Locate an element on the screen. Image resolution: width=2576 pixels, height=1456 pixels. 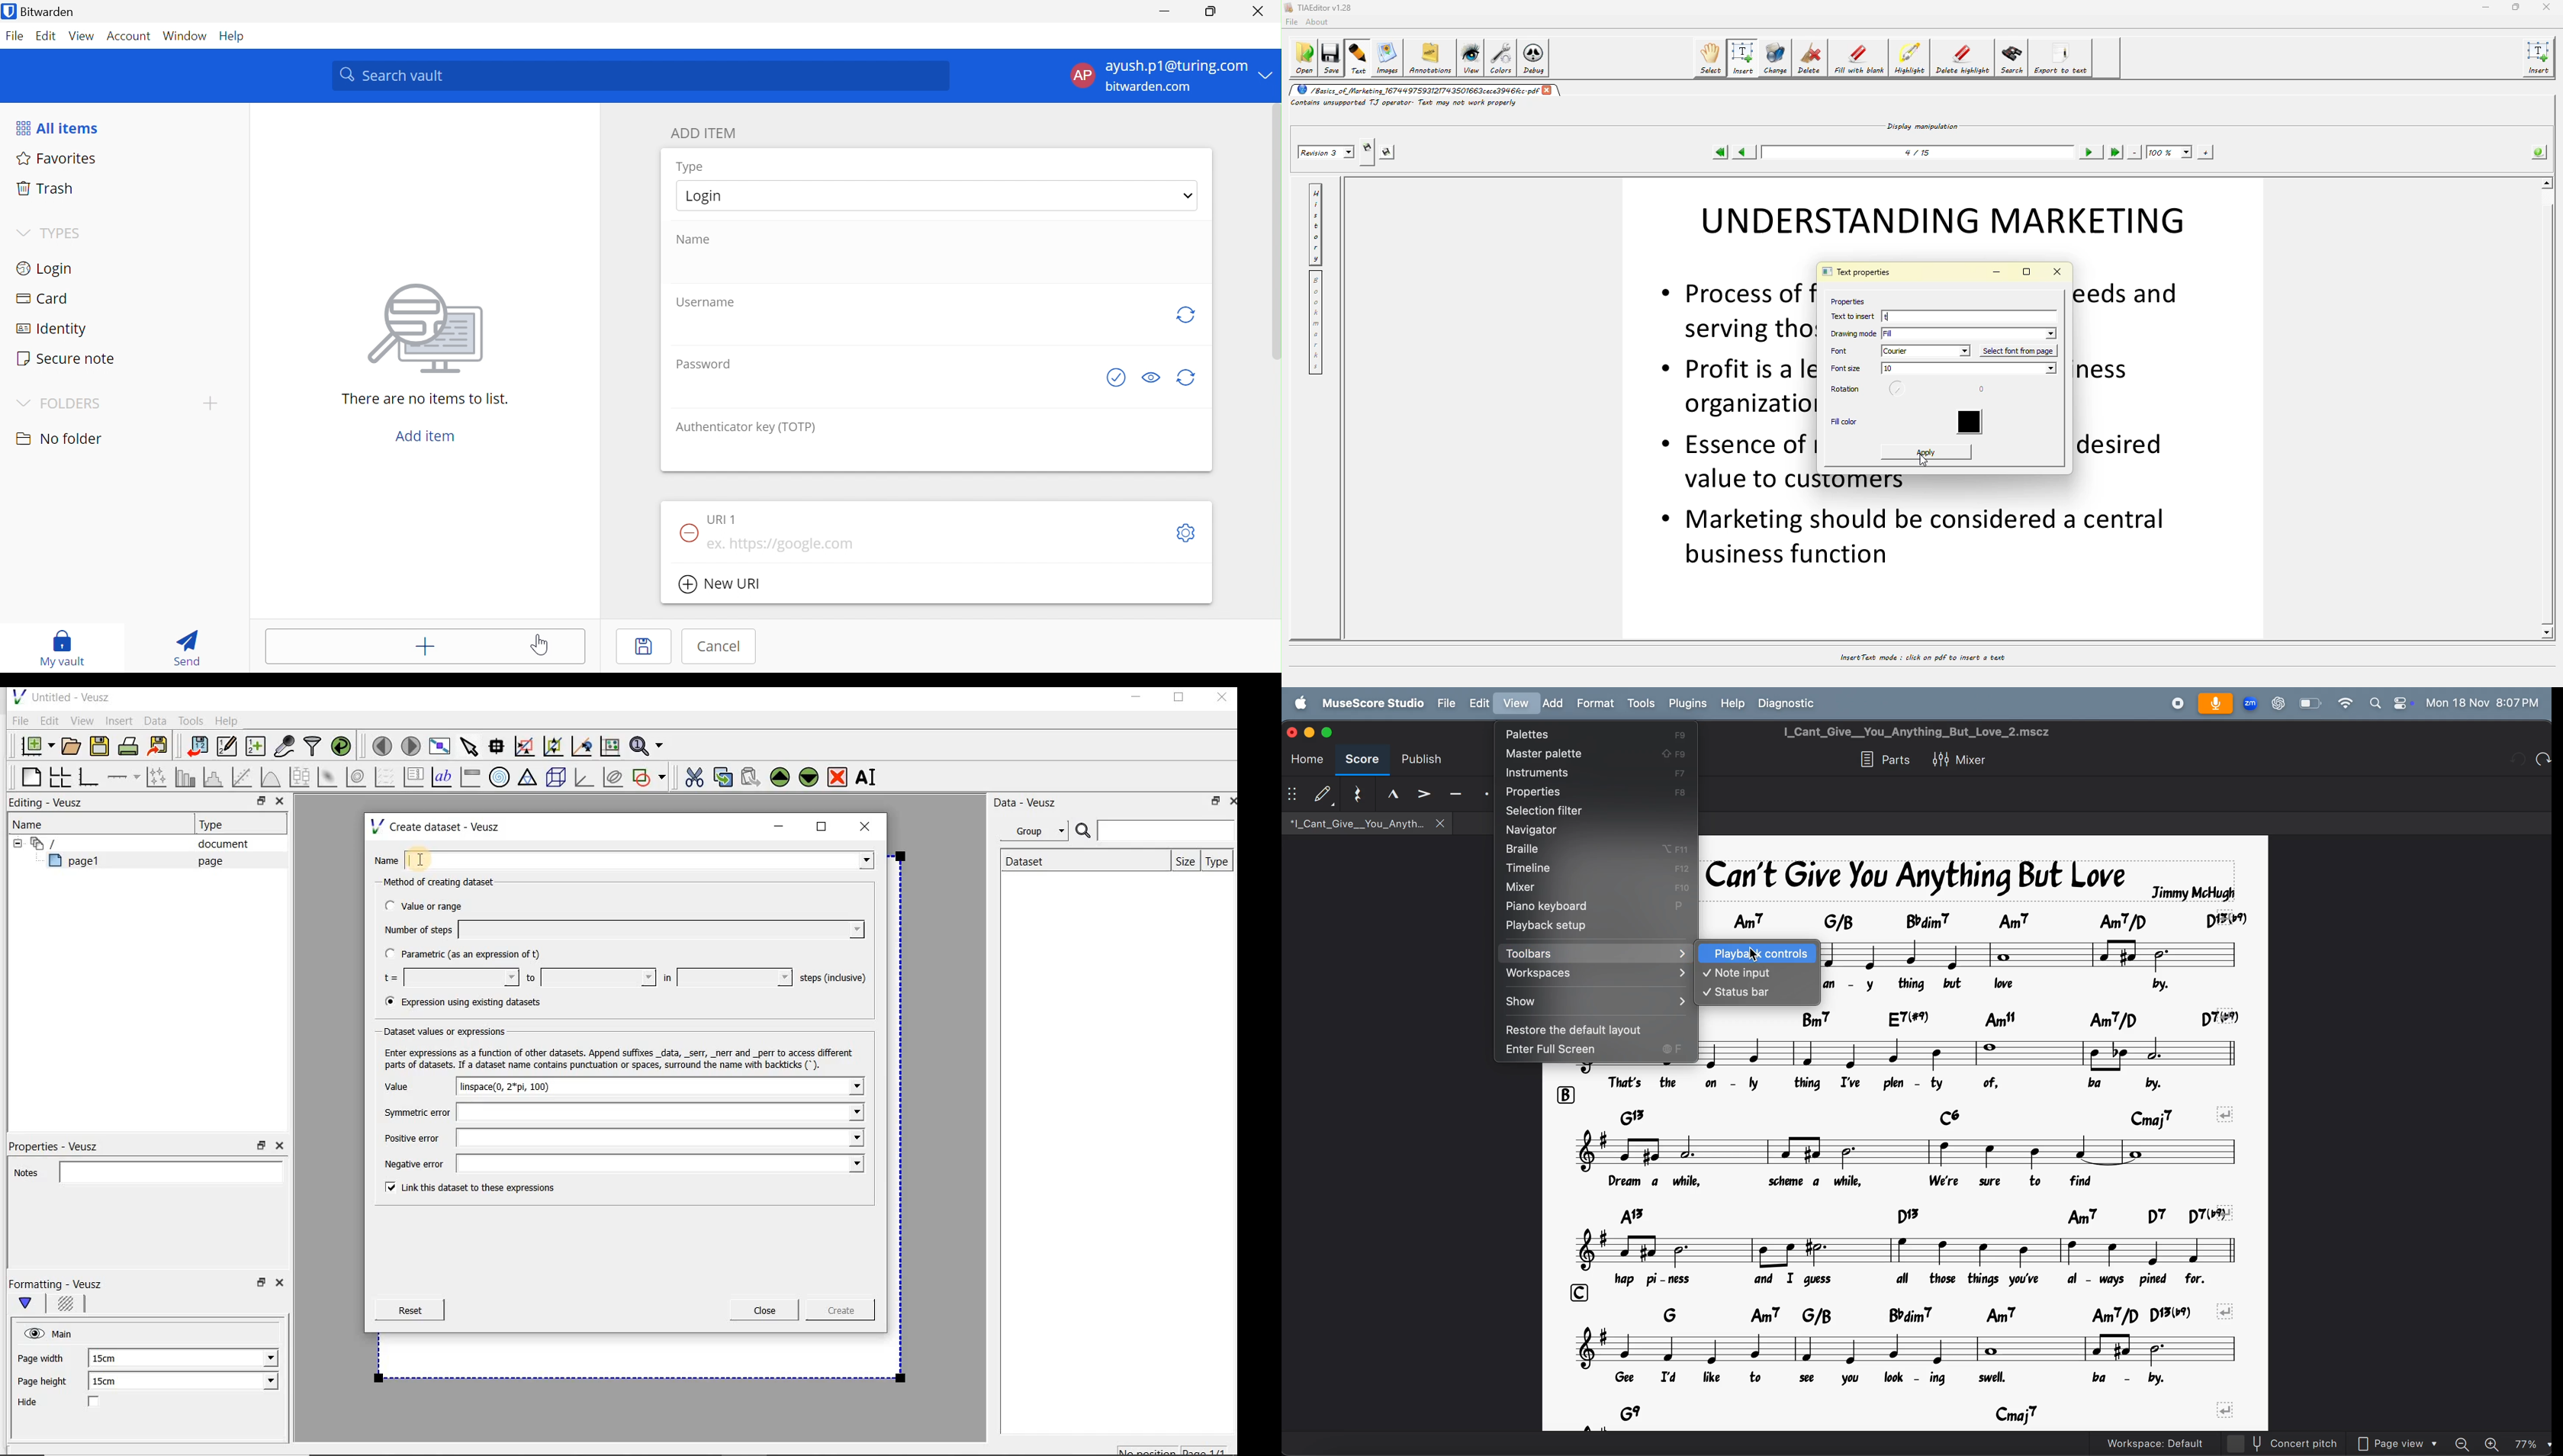
chatgpt is located at coordinates (2278, 704).